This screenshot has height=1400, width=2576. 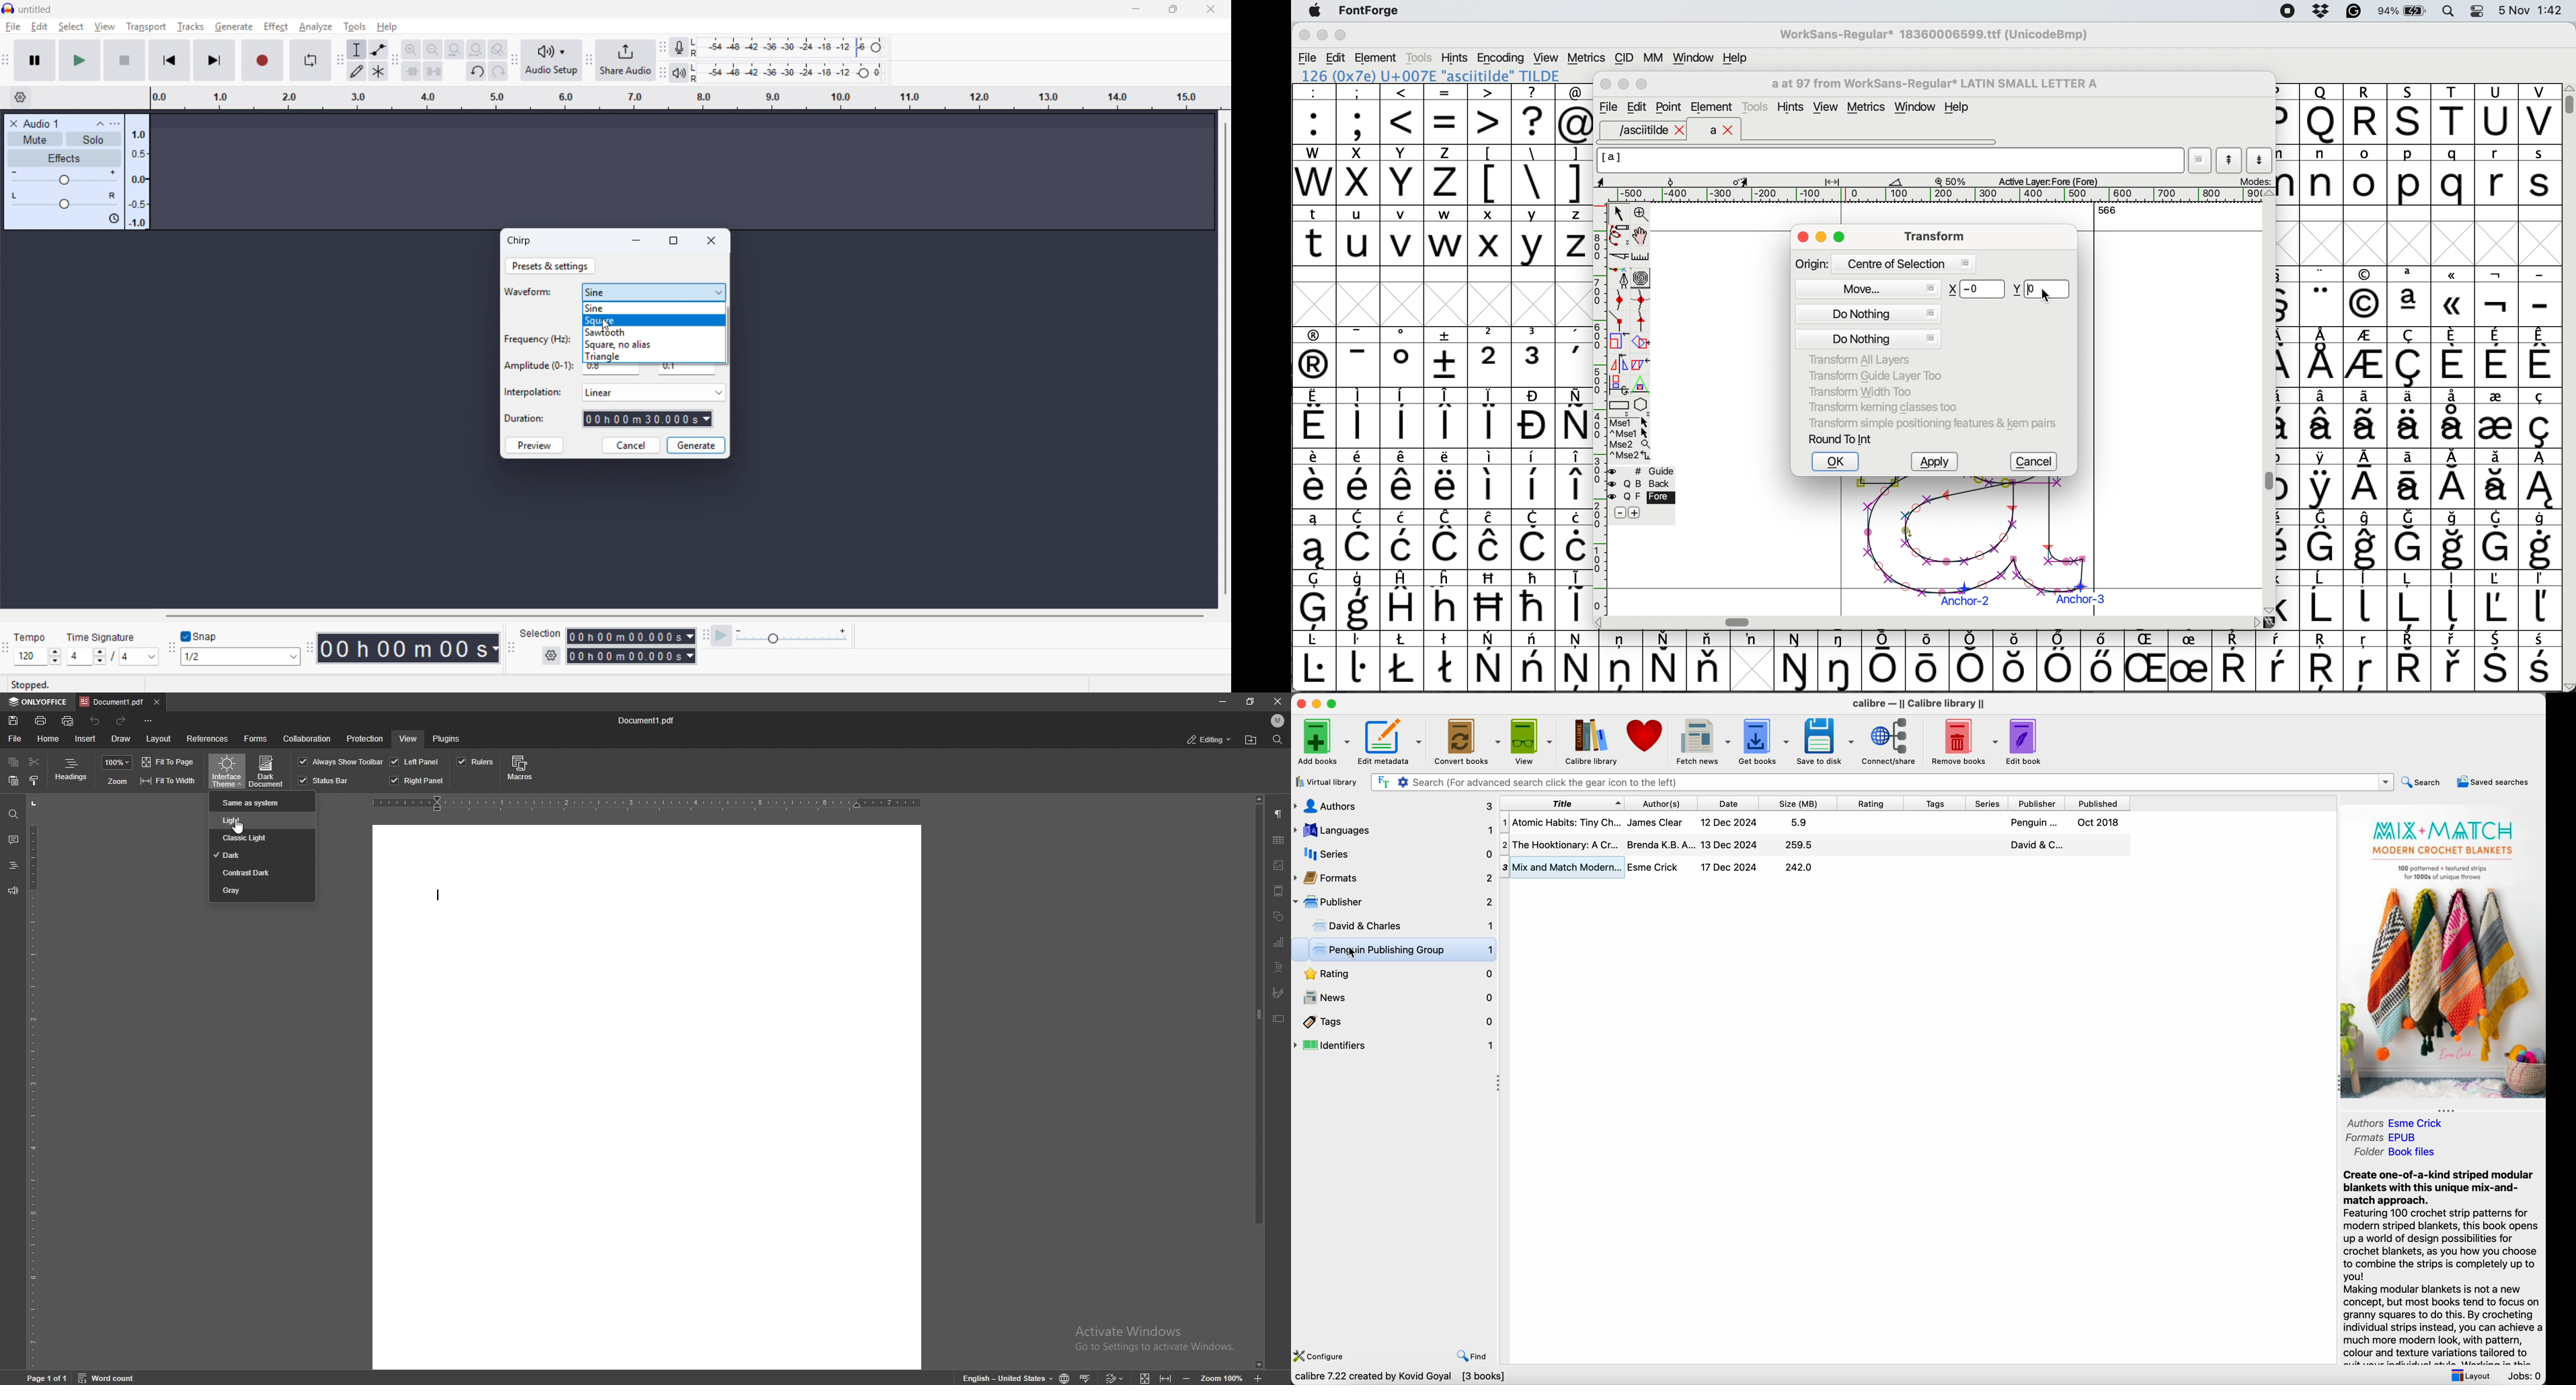 I want to click on Help, so click(x=1956, y=108).